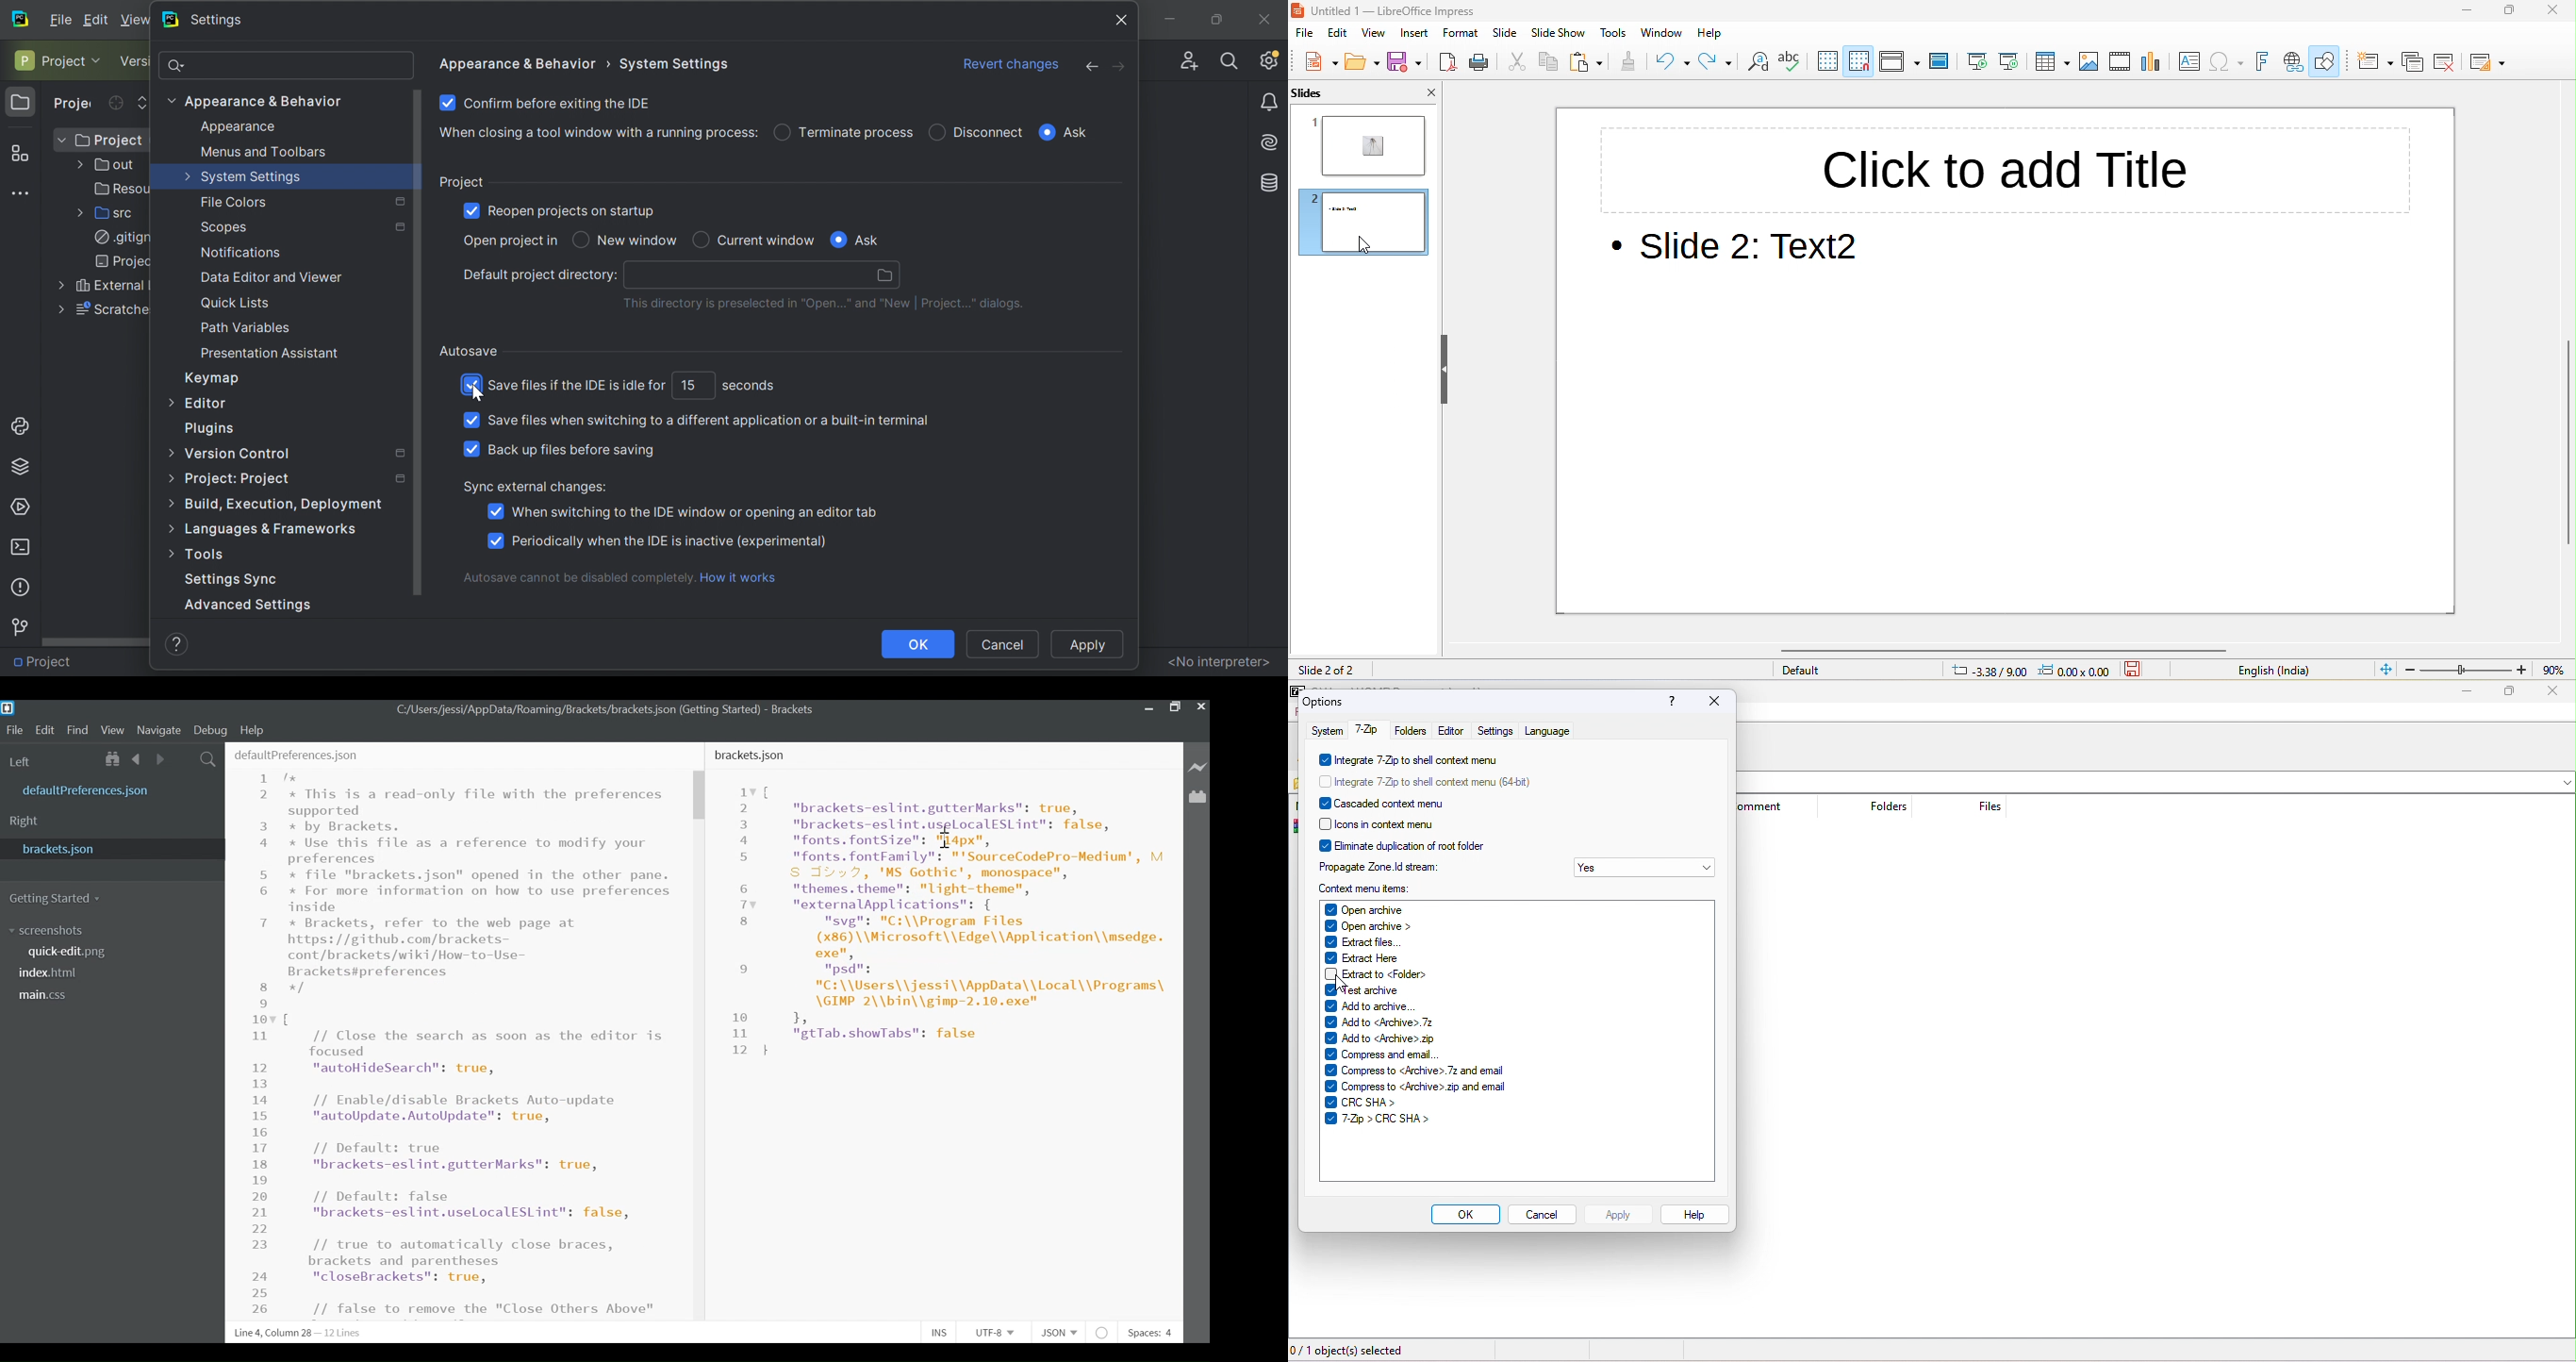 The image size is (2576, 1372). I want to click on Appearance & Behavior, so click(266, 101).